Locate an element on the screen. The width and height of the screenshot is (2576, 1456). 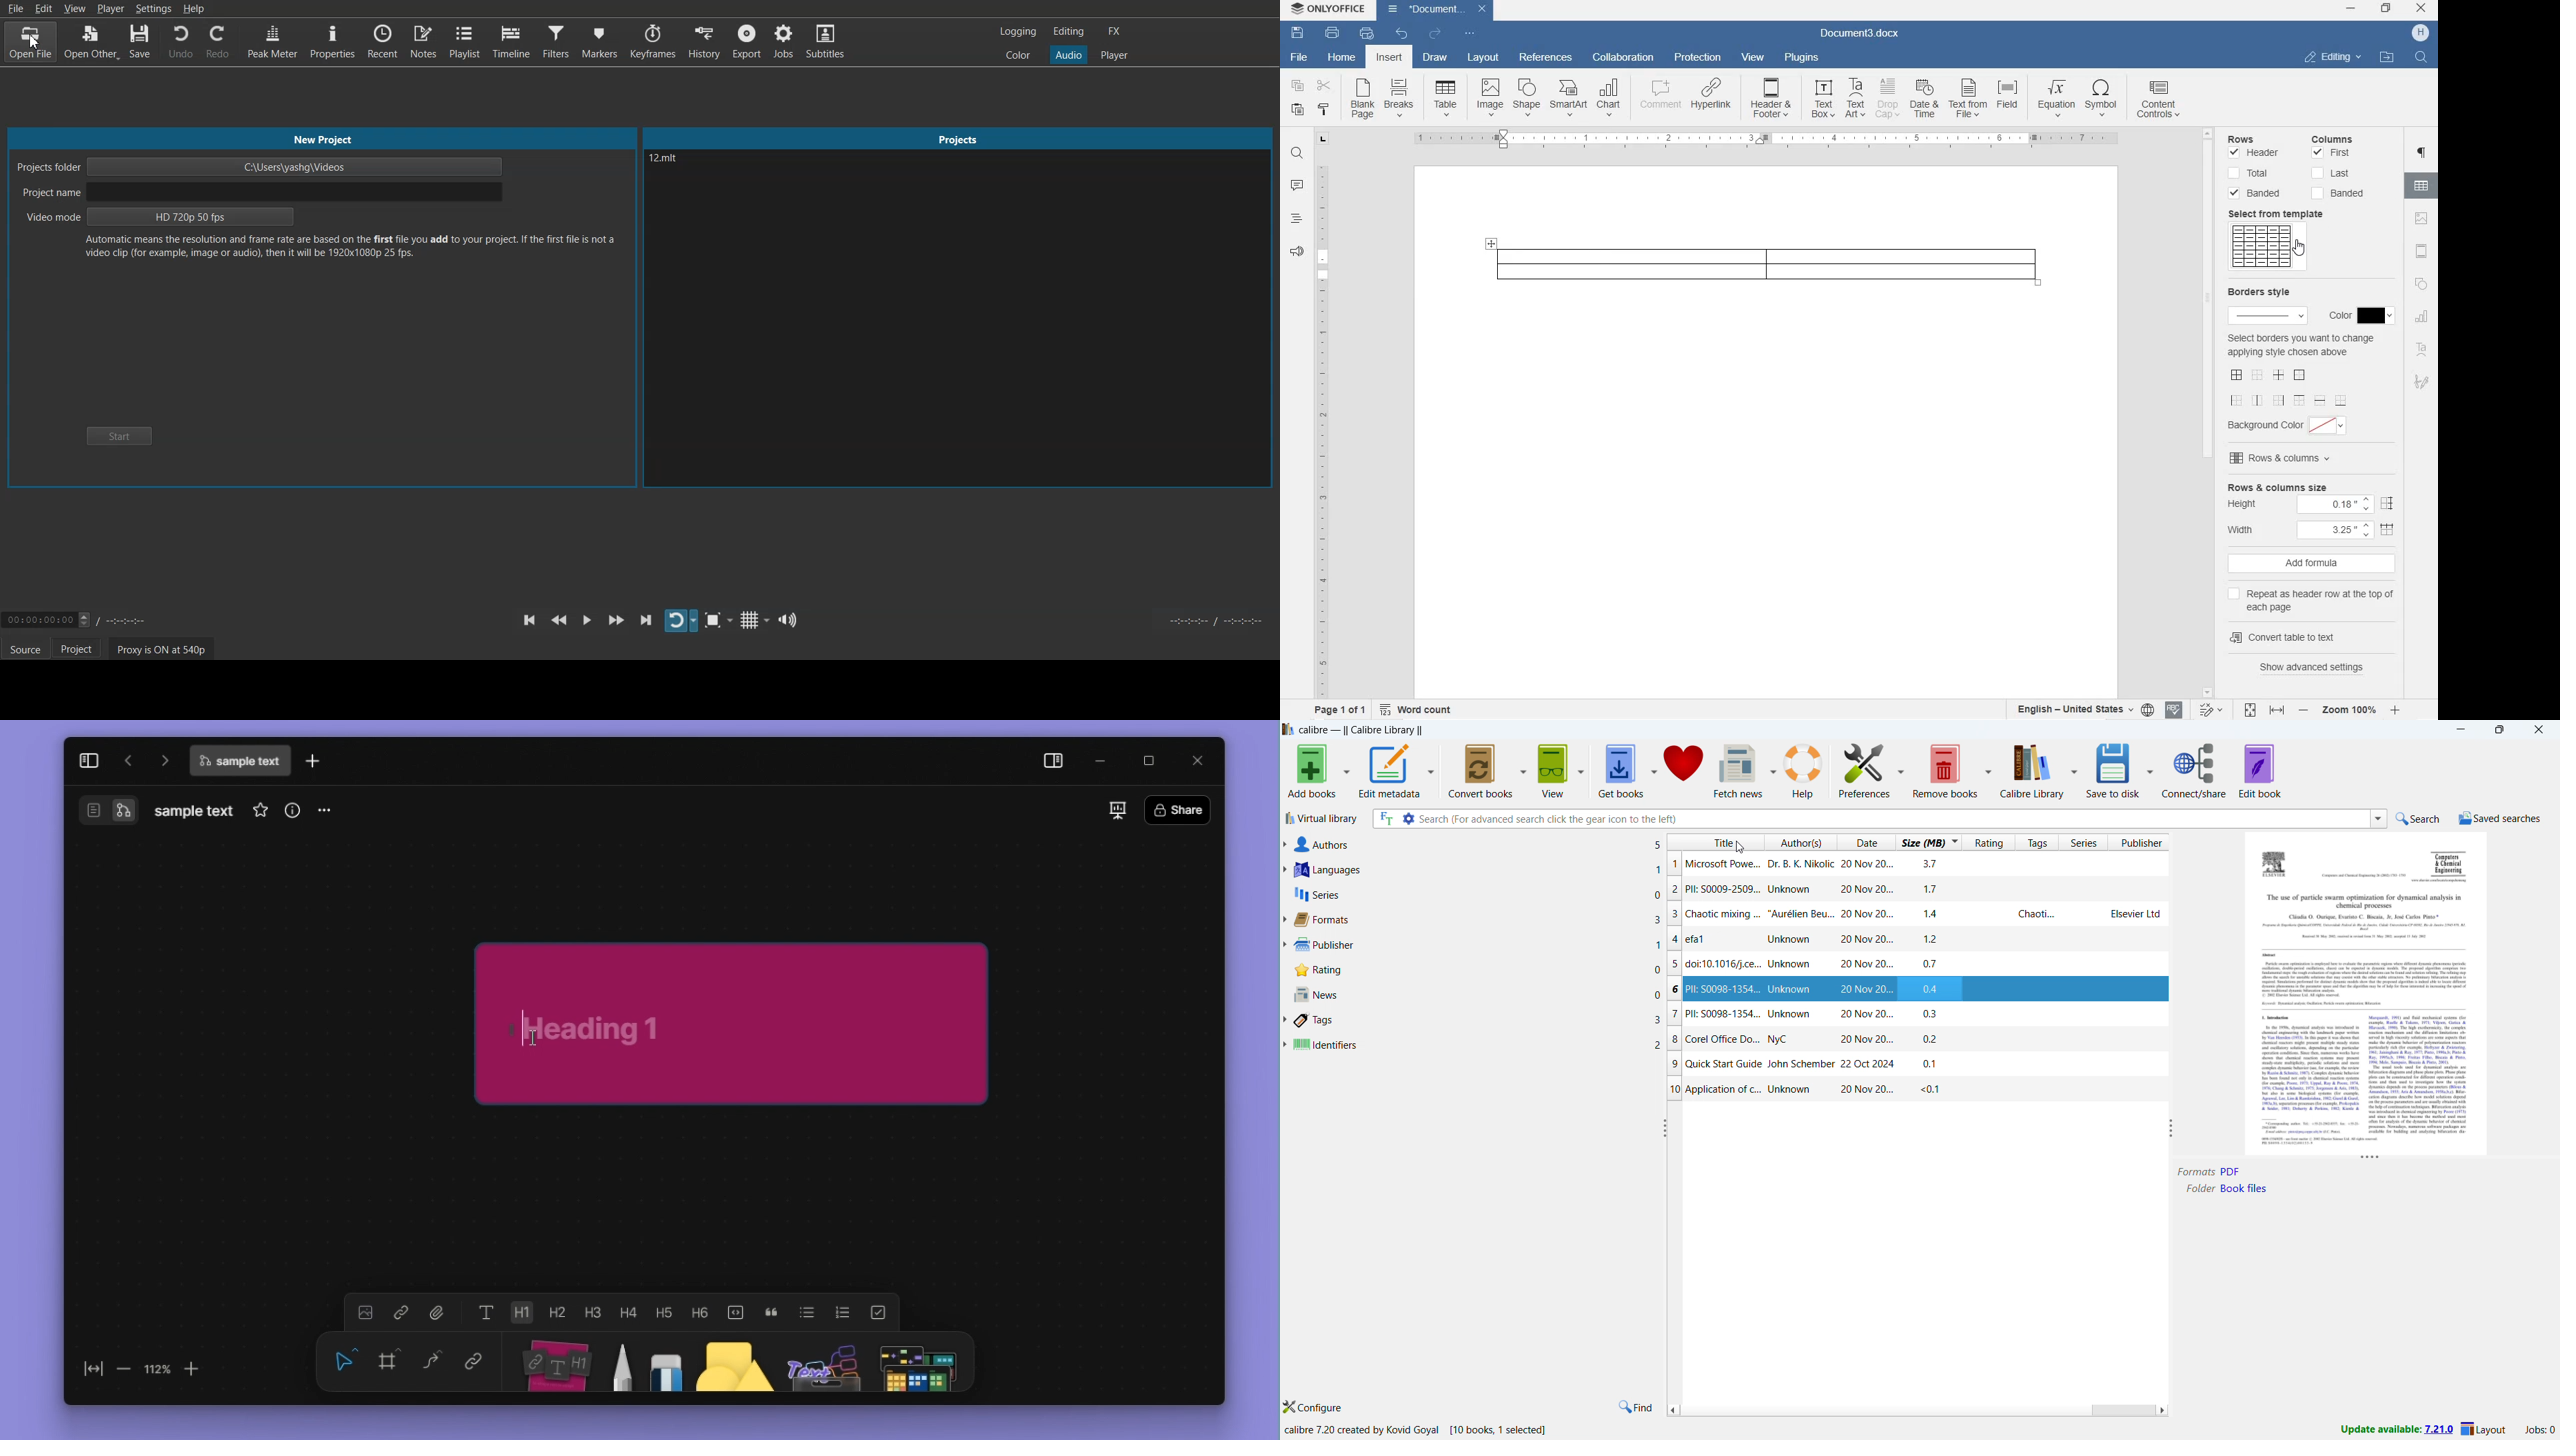
Keyframe is located at coordinates (653, 41).